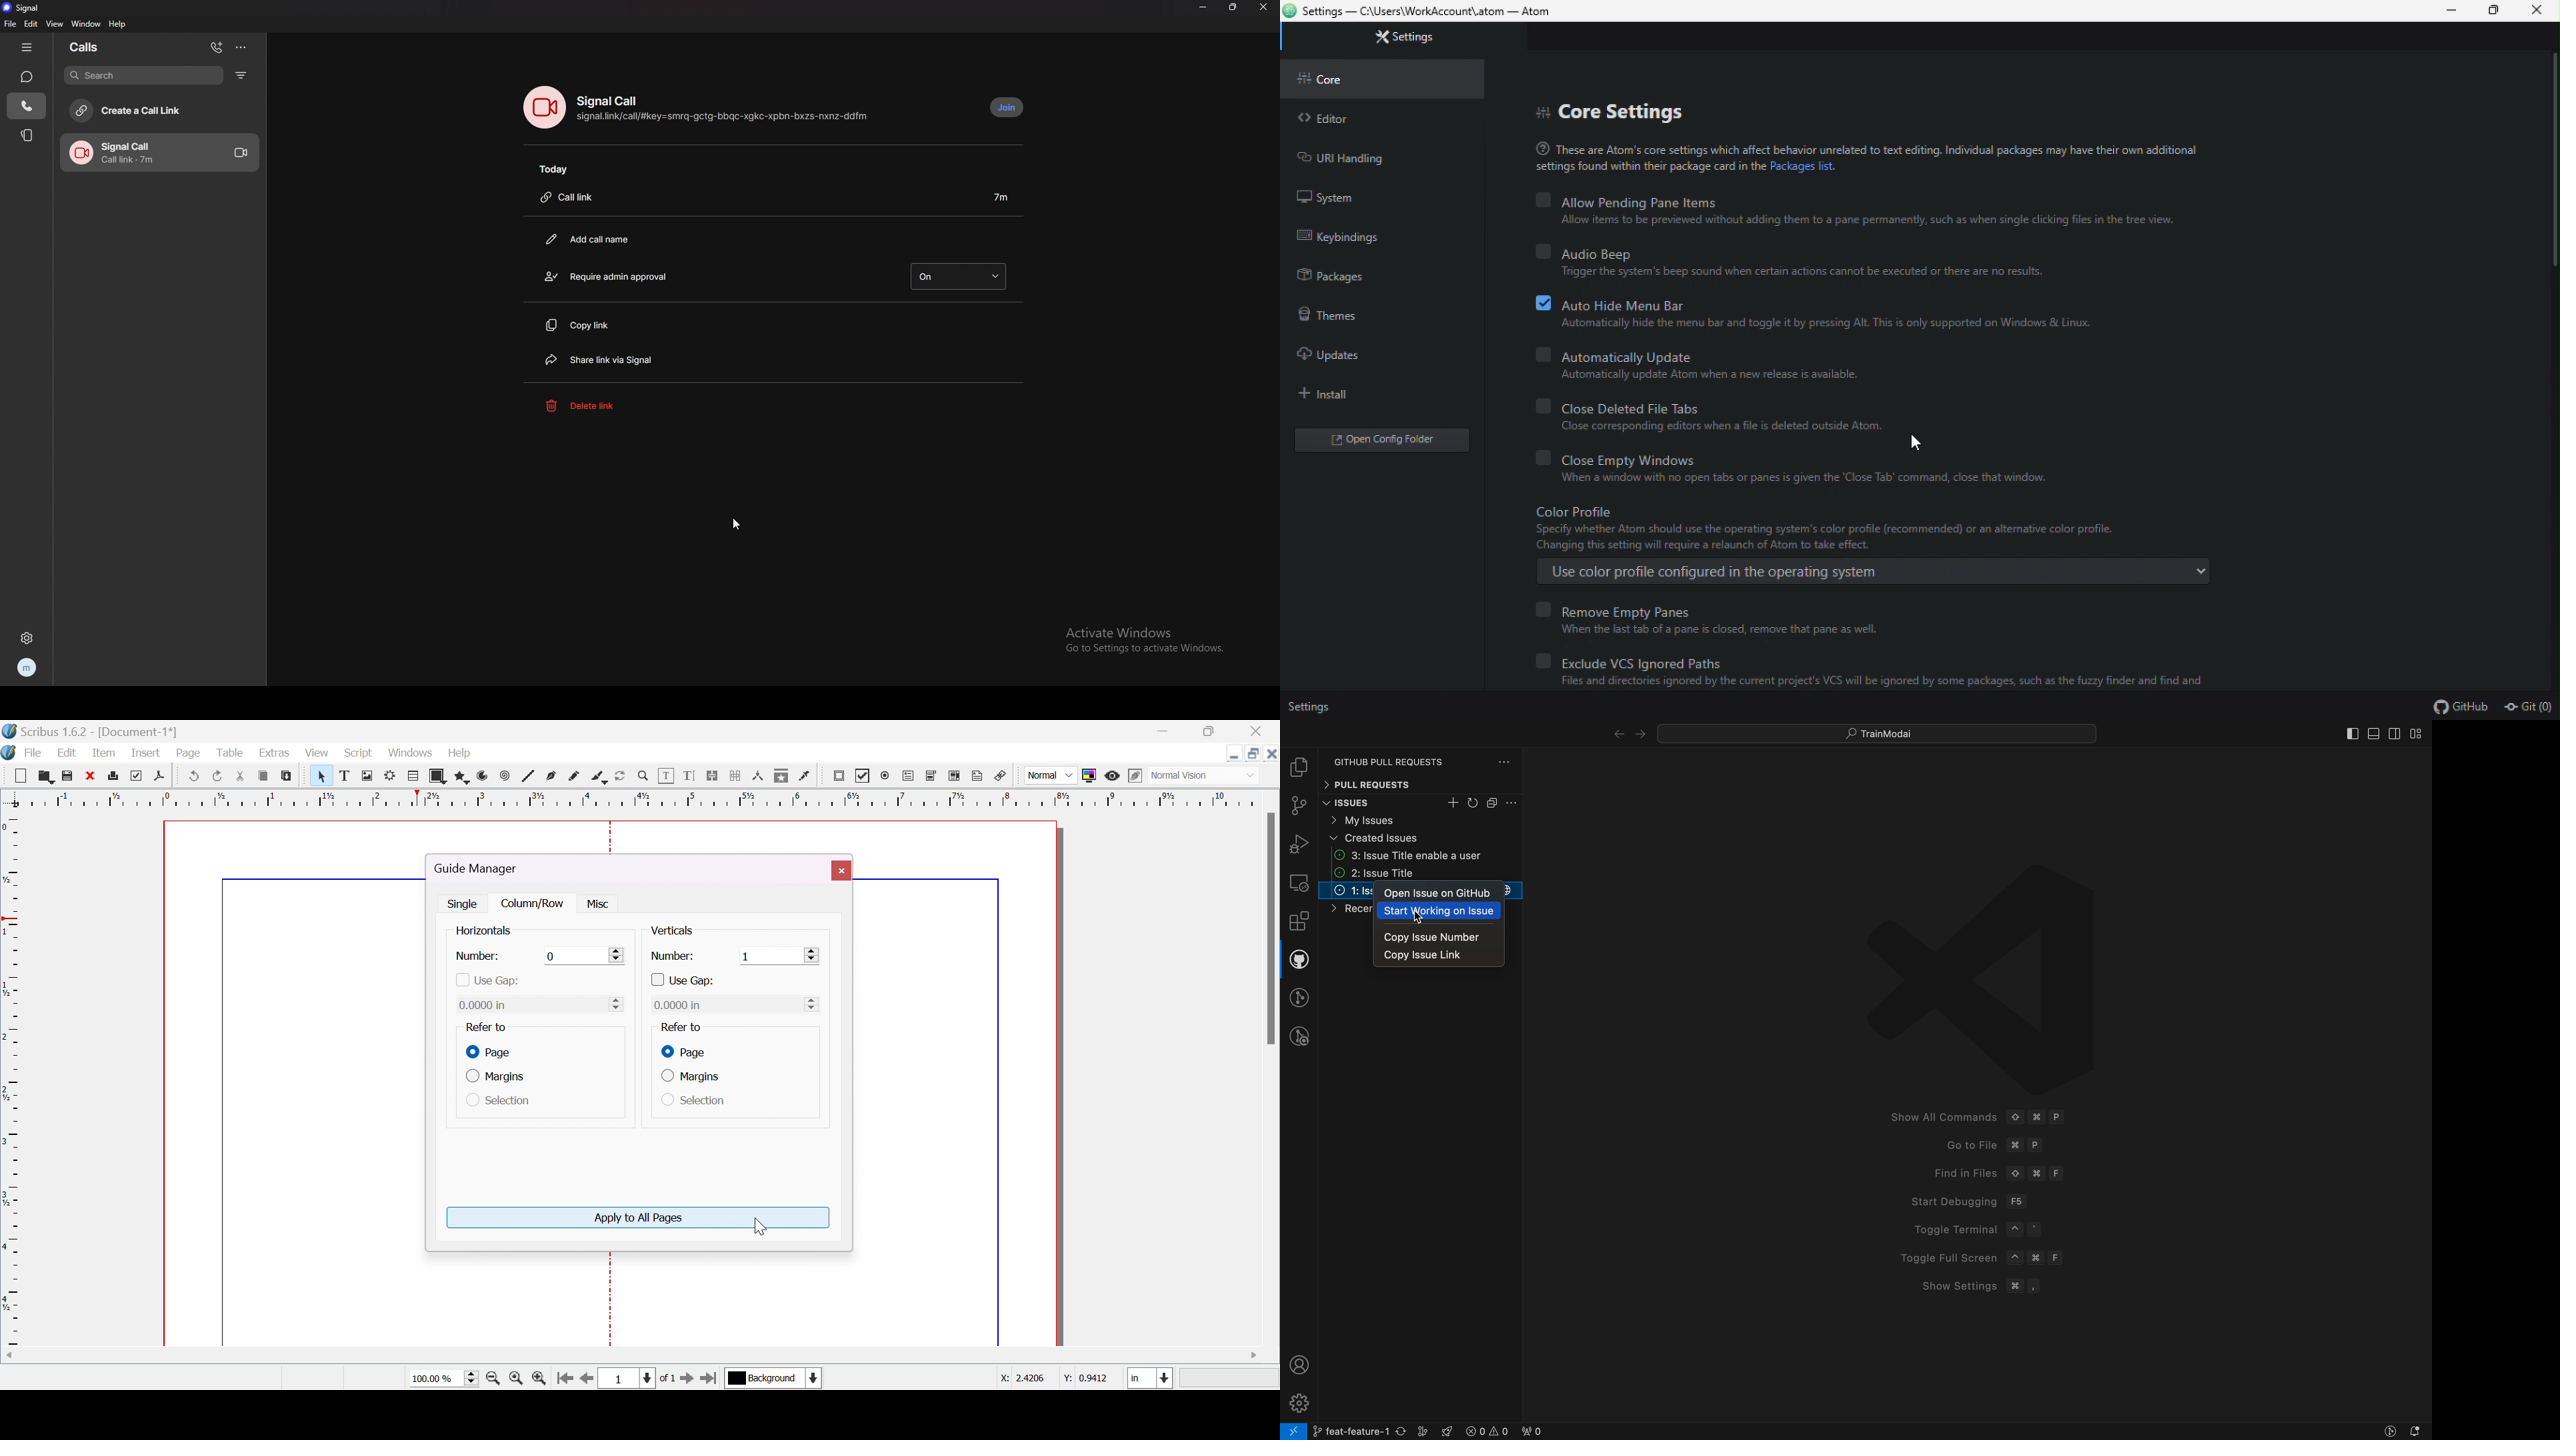 This screenshot has width=2576, height=1456. What do you see at coordinates (957, 277) in the screenshot?
I see `on` at bounding box center [957, 277].